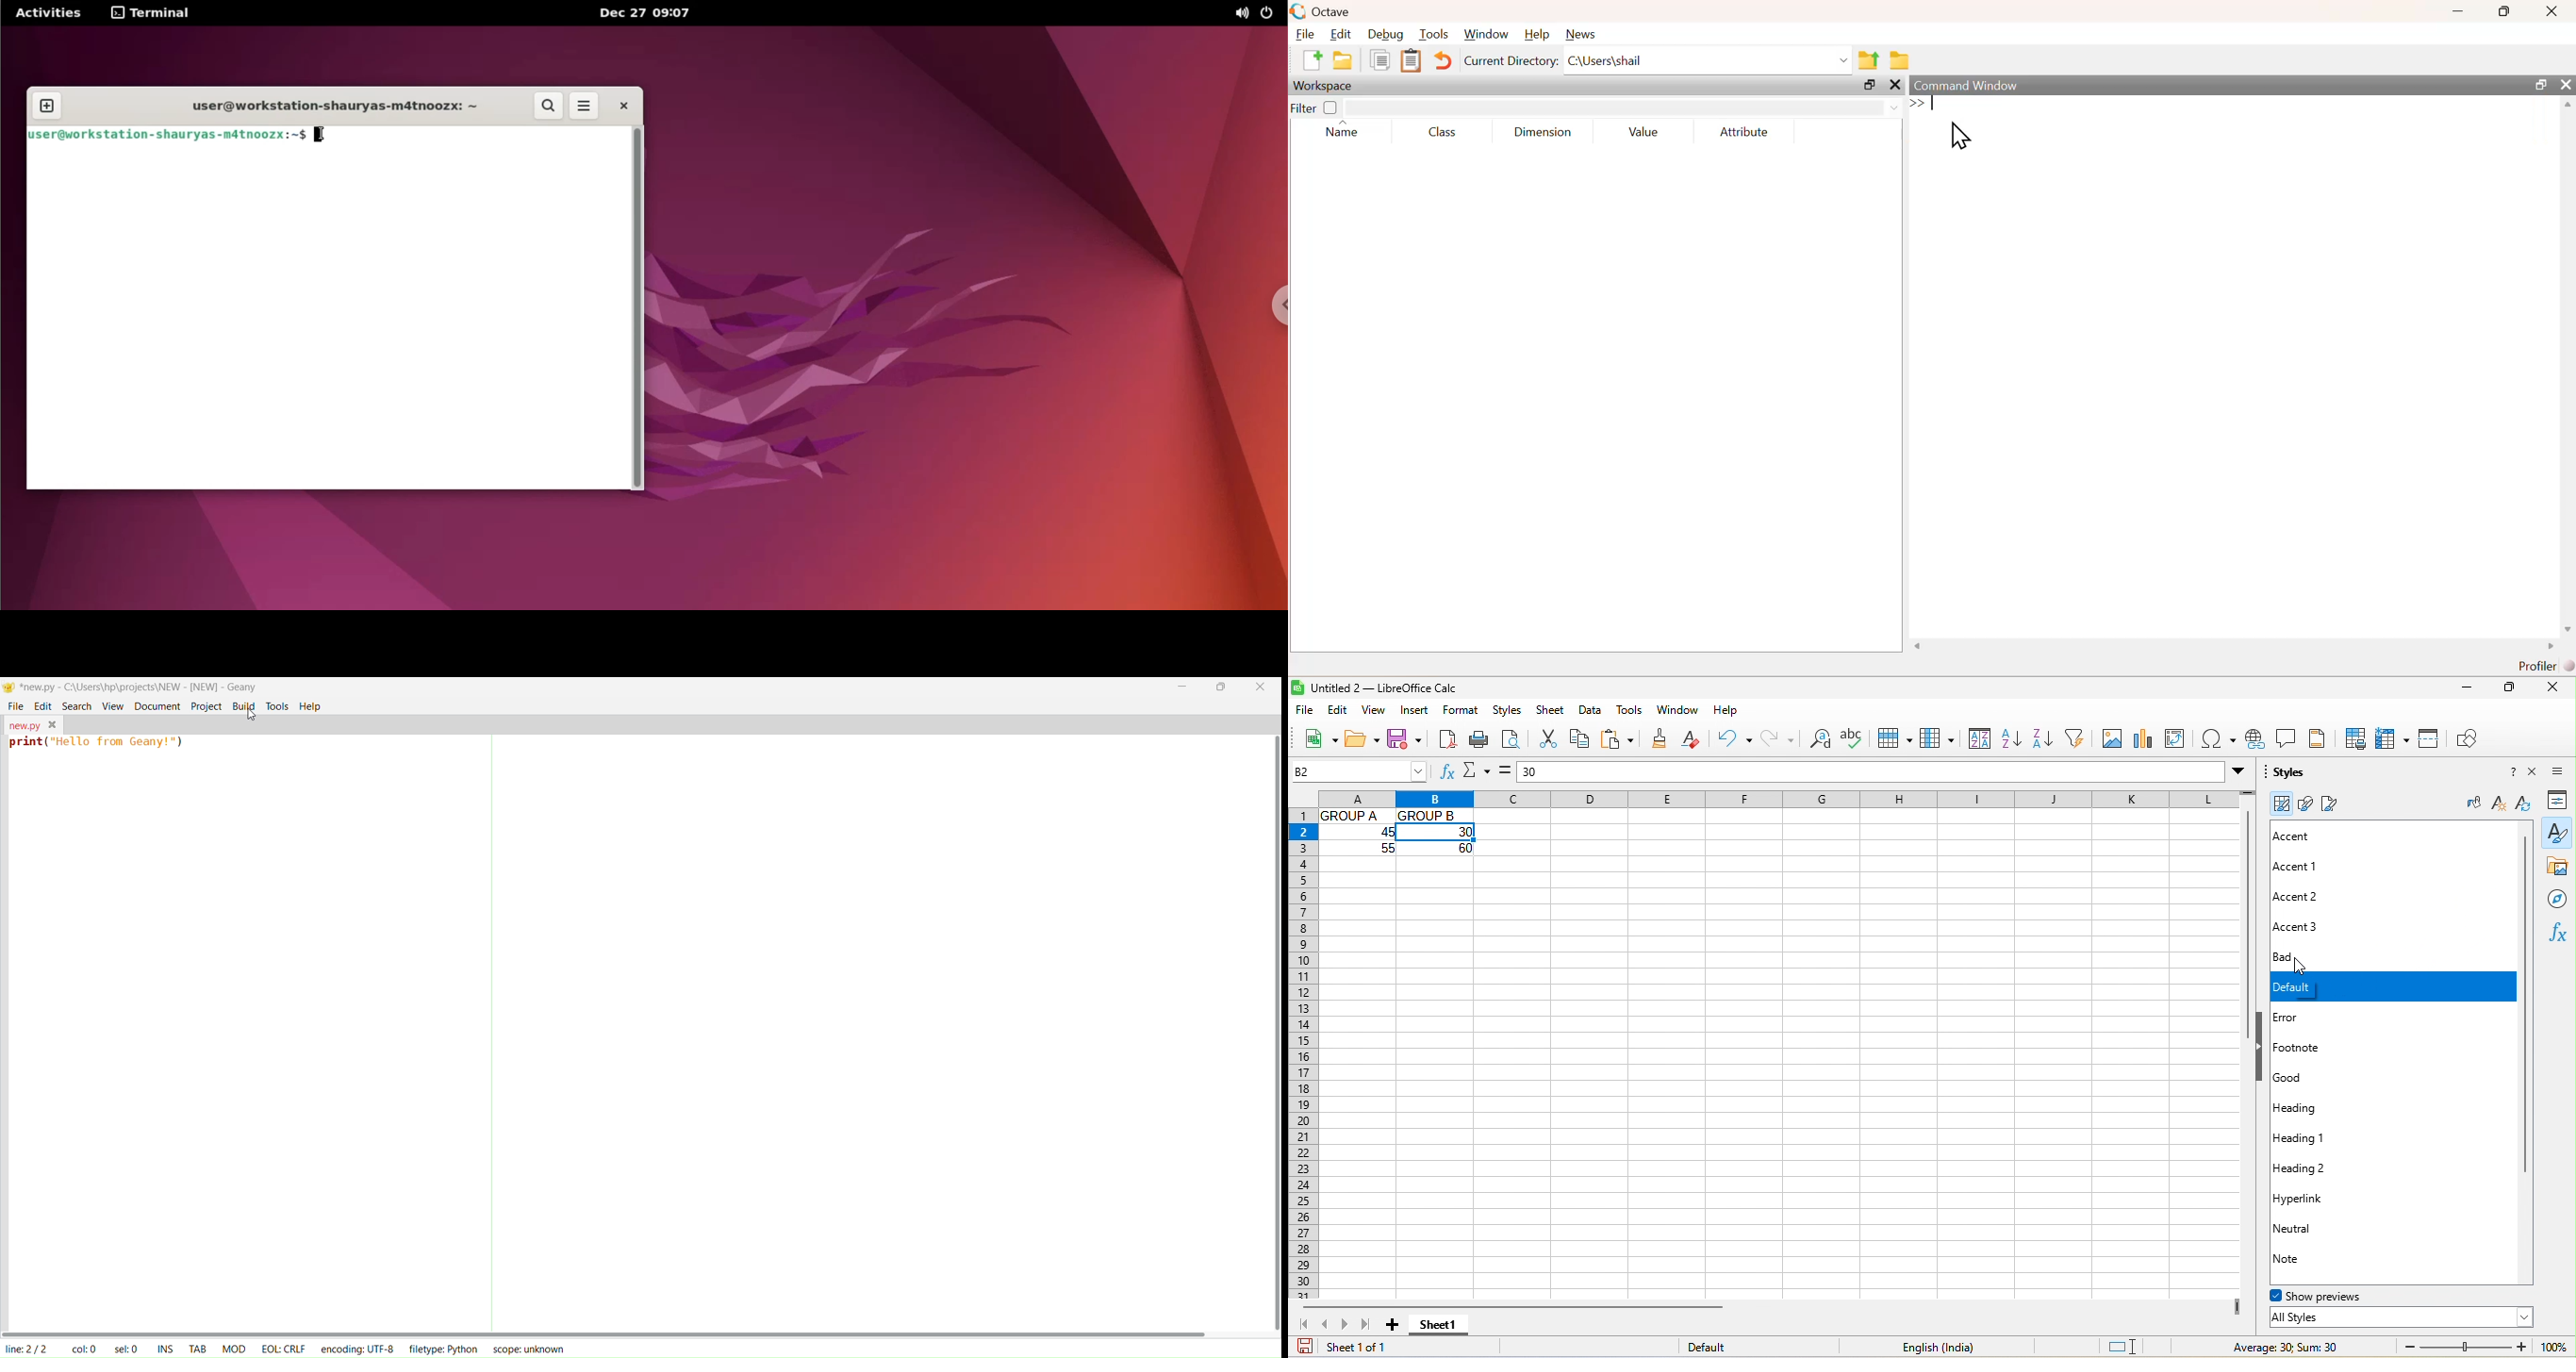 Image resolution: width=2576 pixels, height=1372 pixels. I want to click on first sheet , so click(1303, 1325).